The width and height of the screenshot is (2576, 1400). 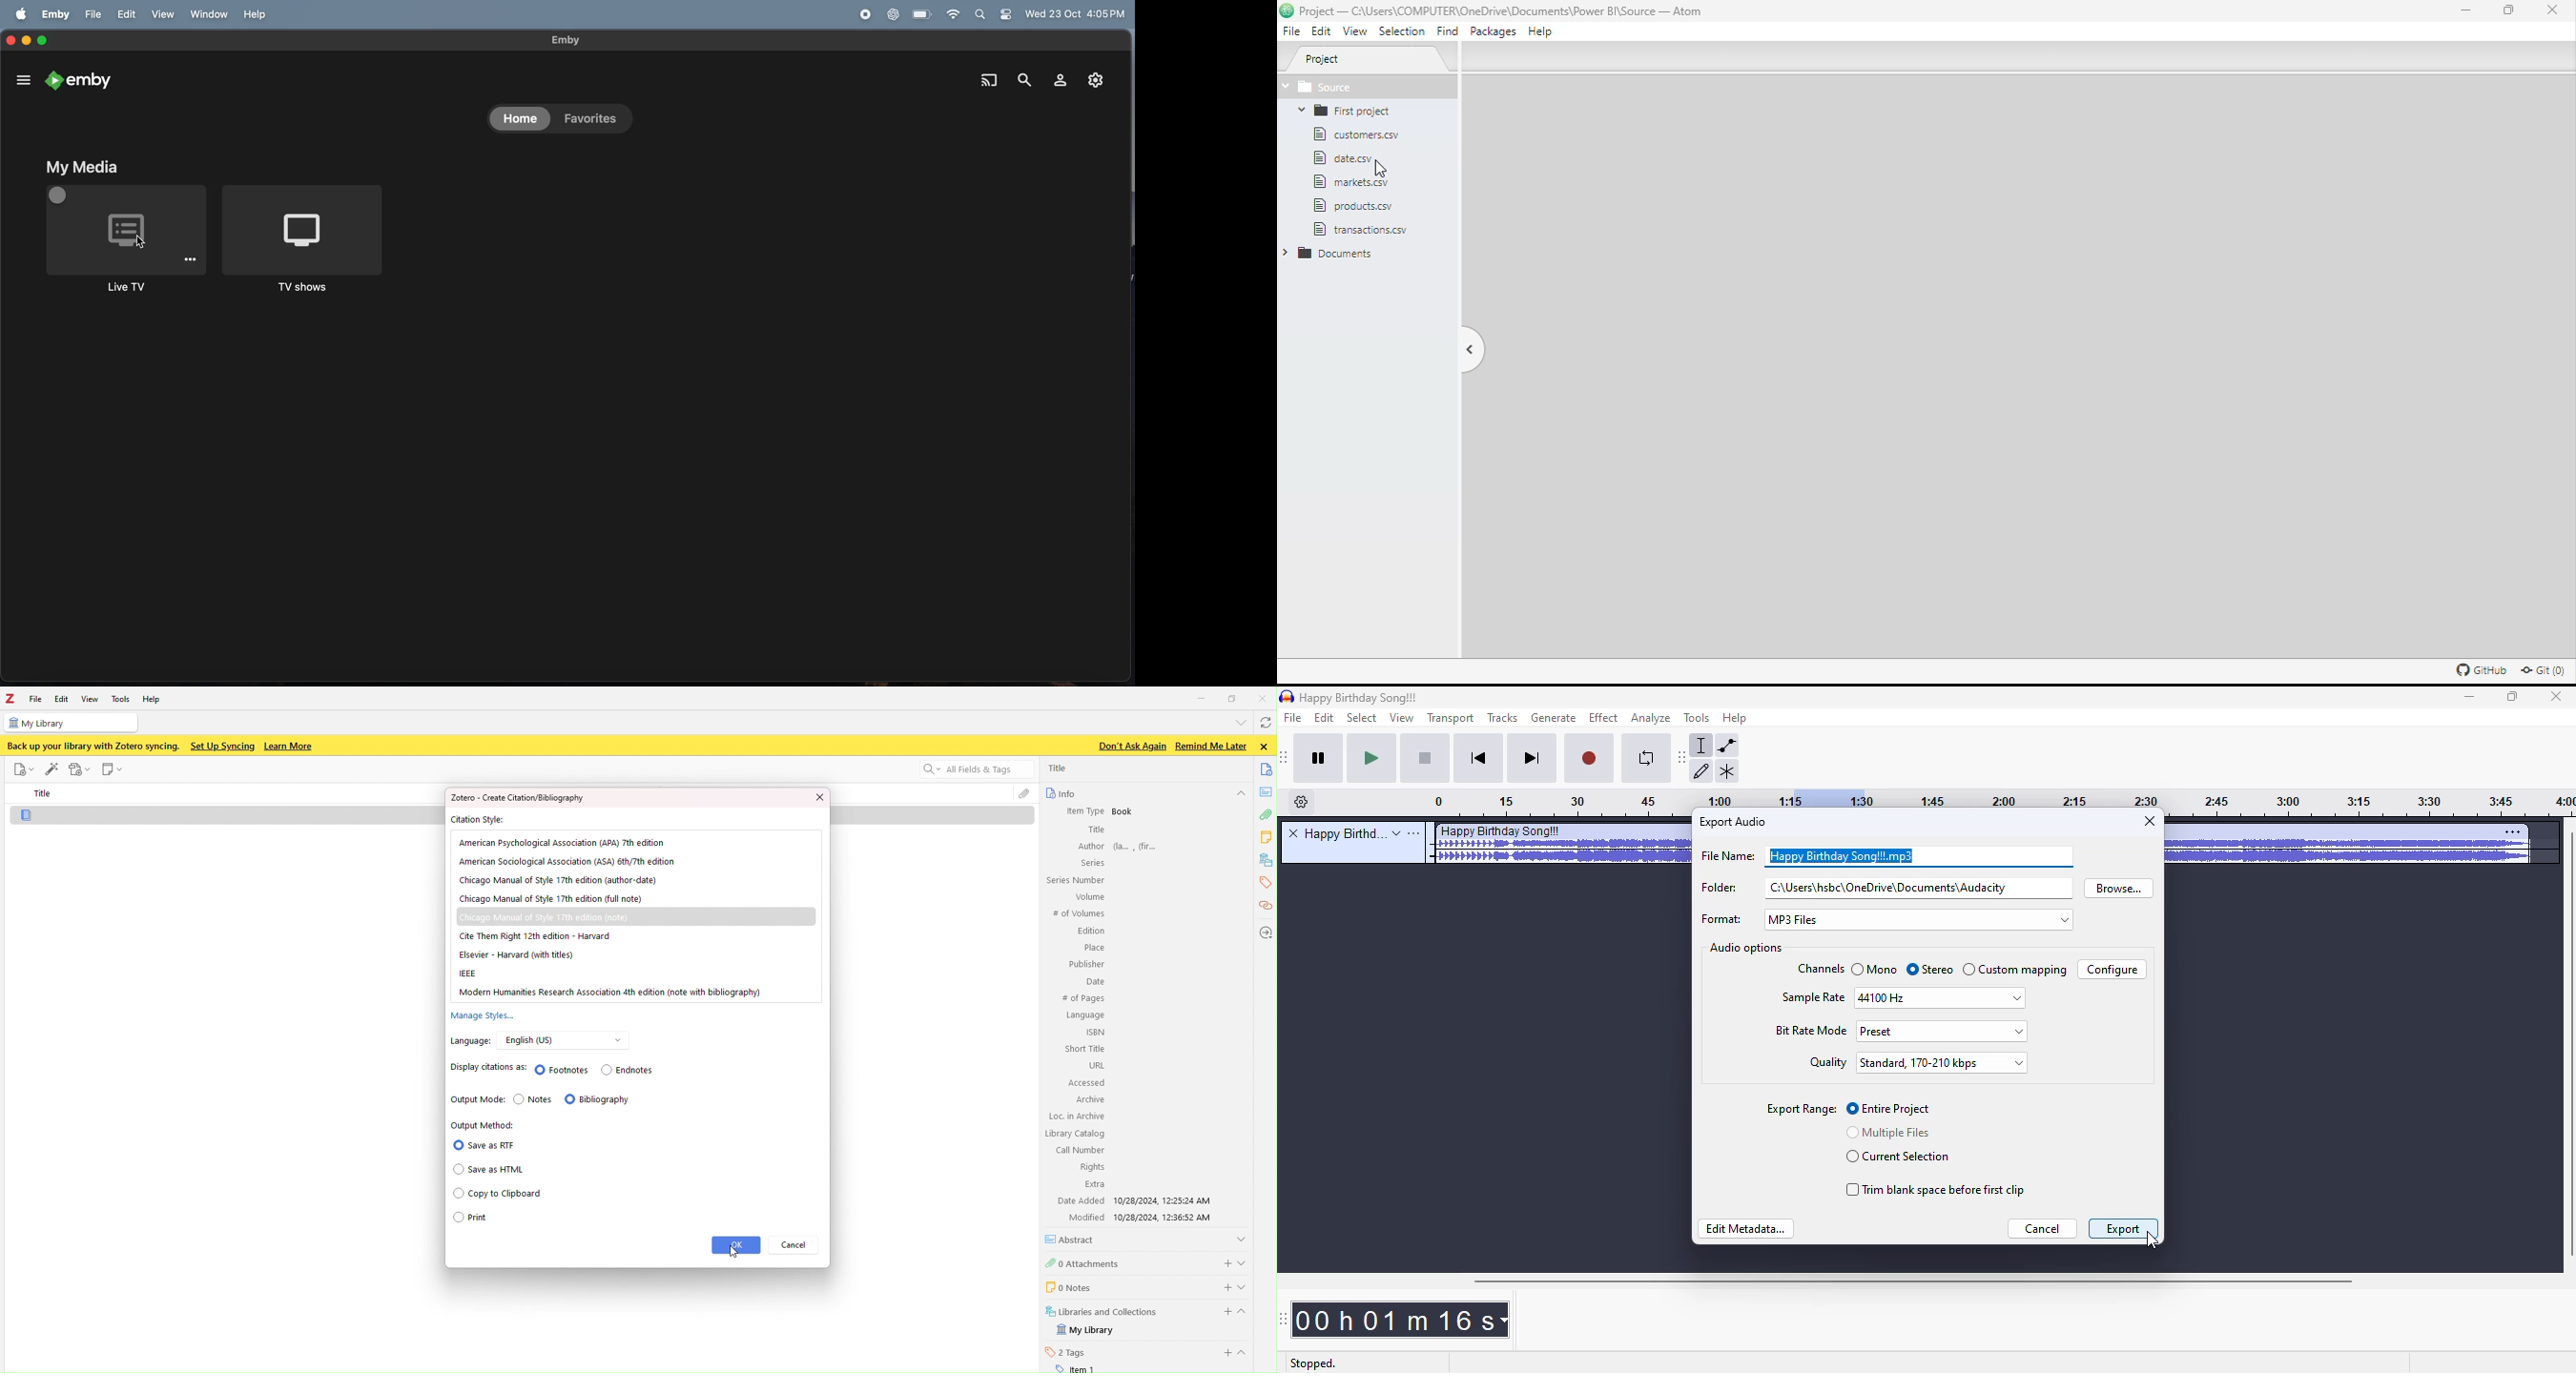 What do you see at coordinates (1651, 719) in the screenshot?
I see `analyze` at bounding box center [1651, 719].